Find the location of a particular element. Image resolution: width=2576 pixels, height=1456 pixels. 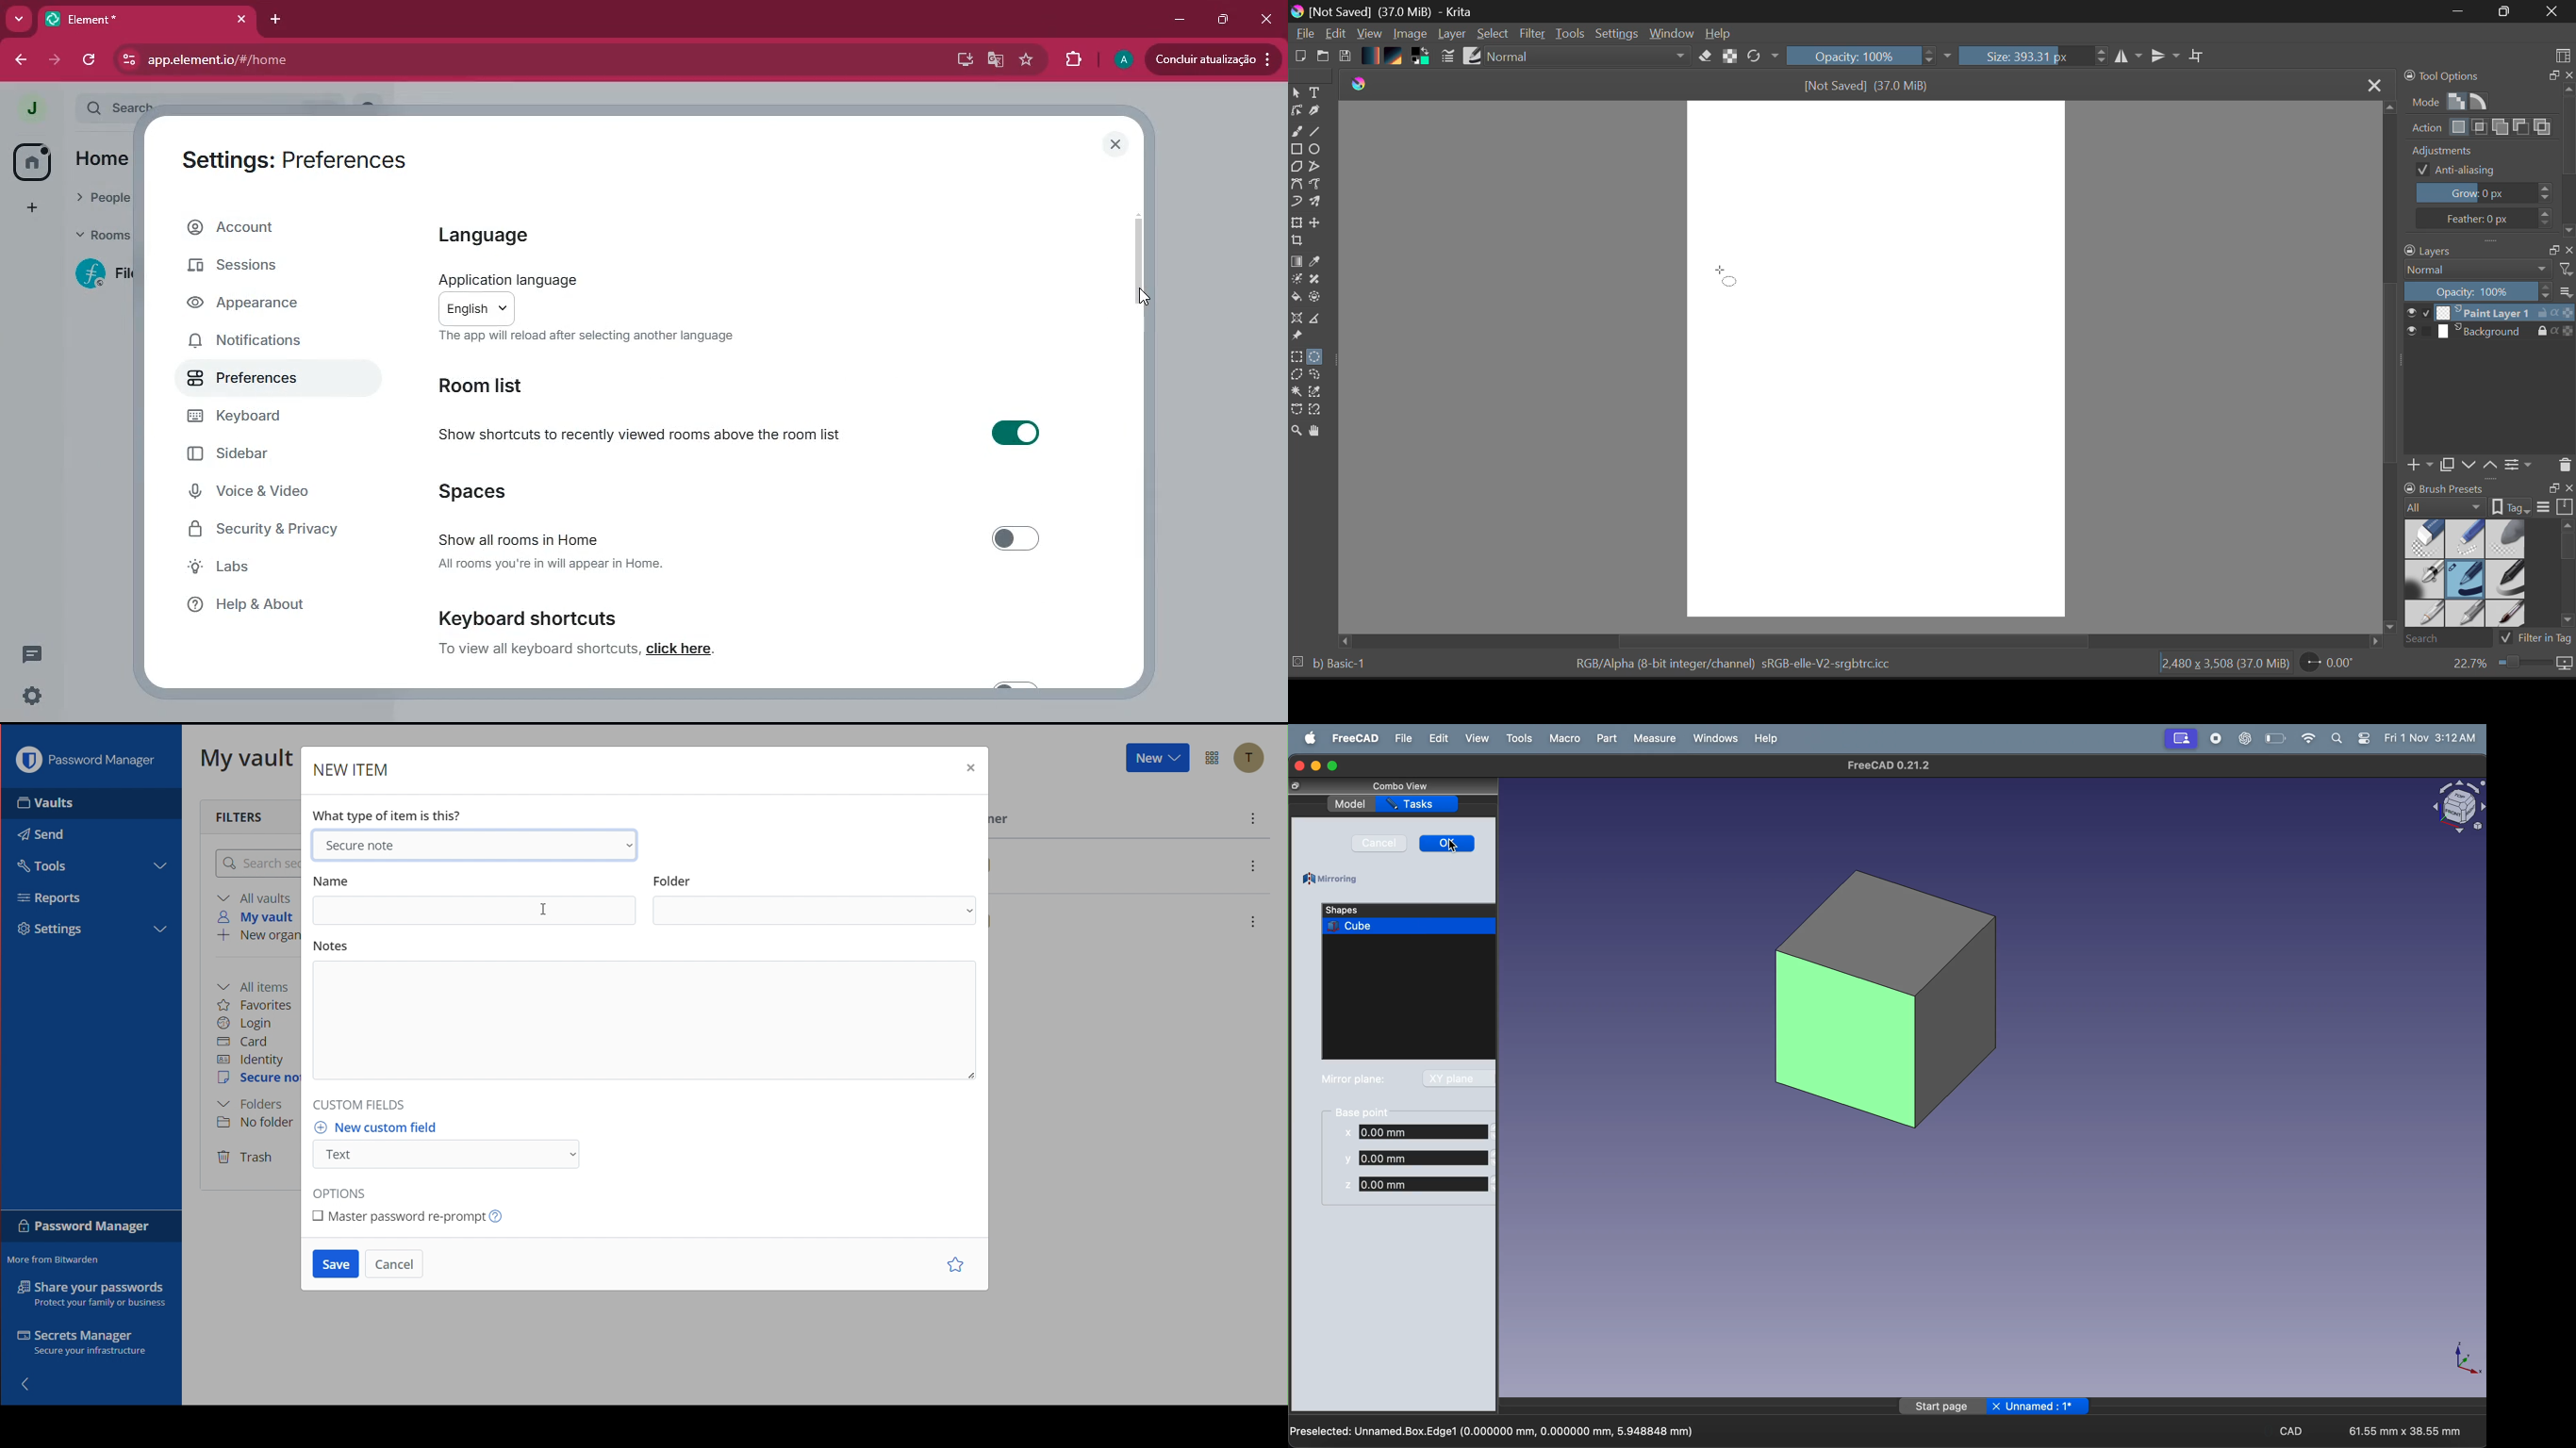

voice & video is located at coordinates (265, 494).